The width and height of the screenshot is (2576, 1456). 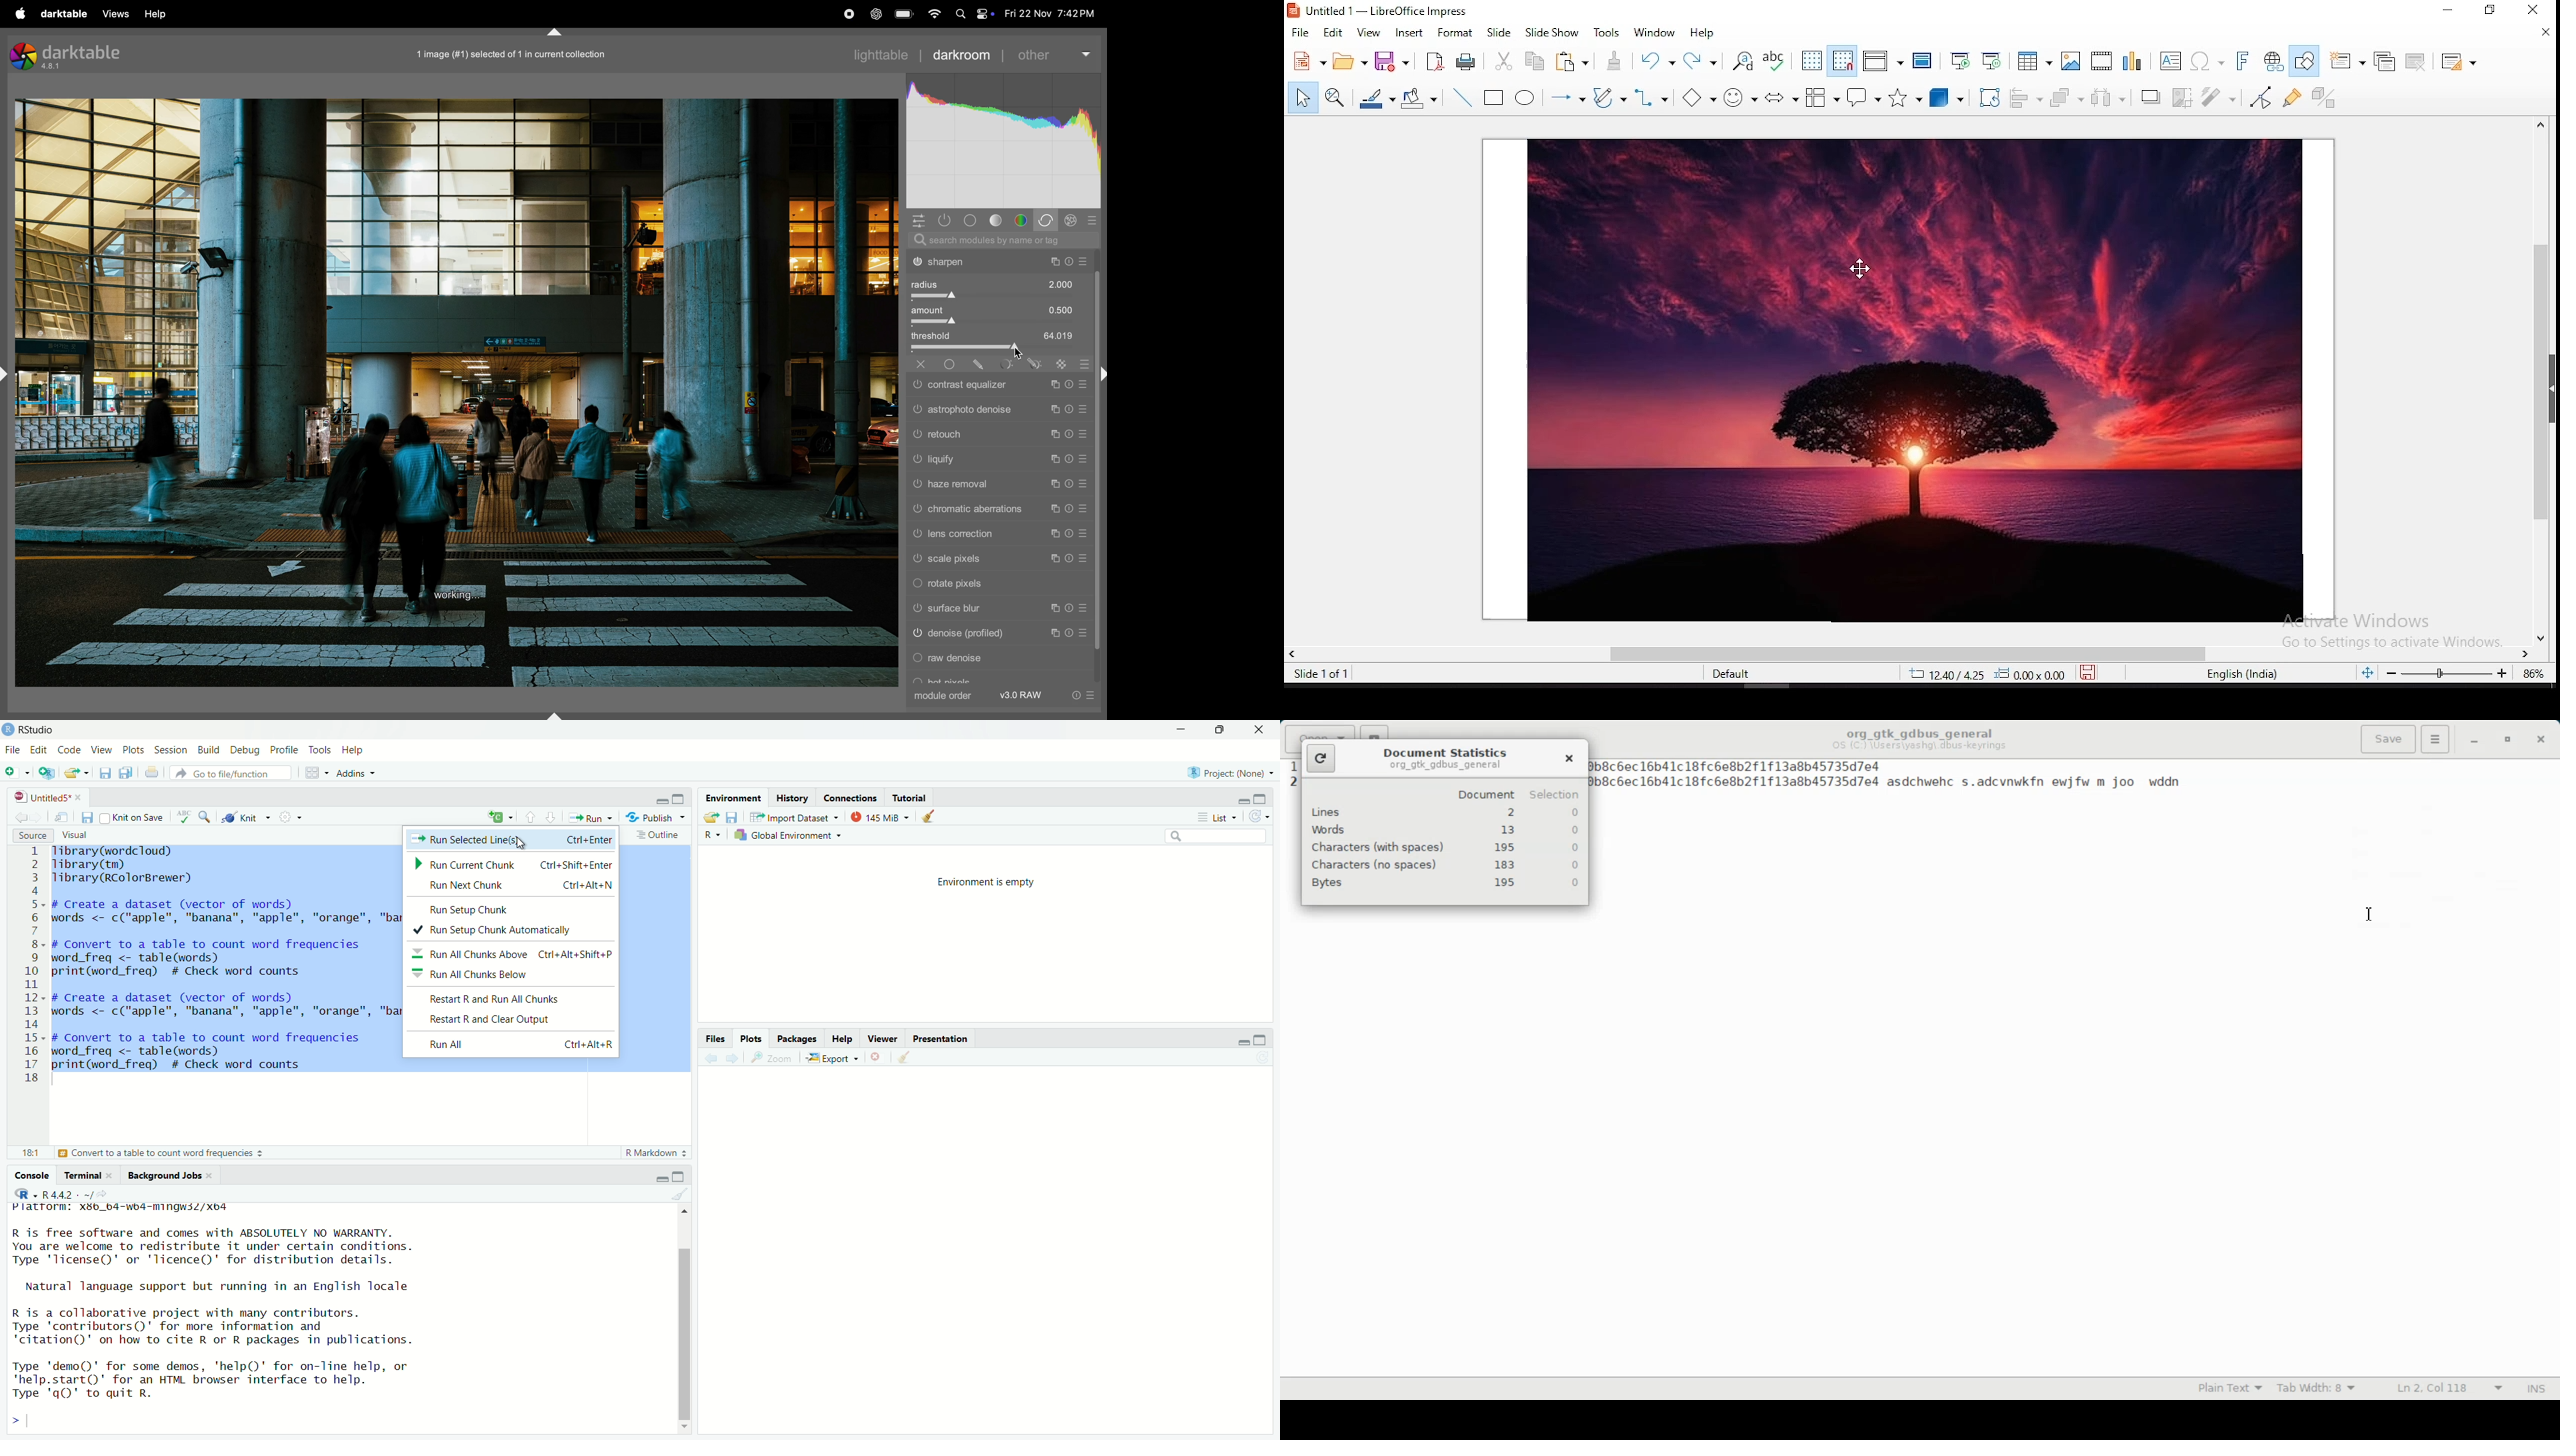 What do you see at coordinates (681, 799) in the screenshot?
I see `Maximize` at bounding box center [681, 799].